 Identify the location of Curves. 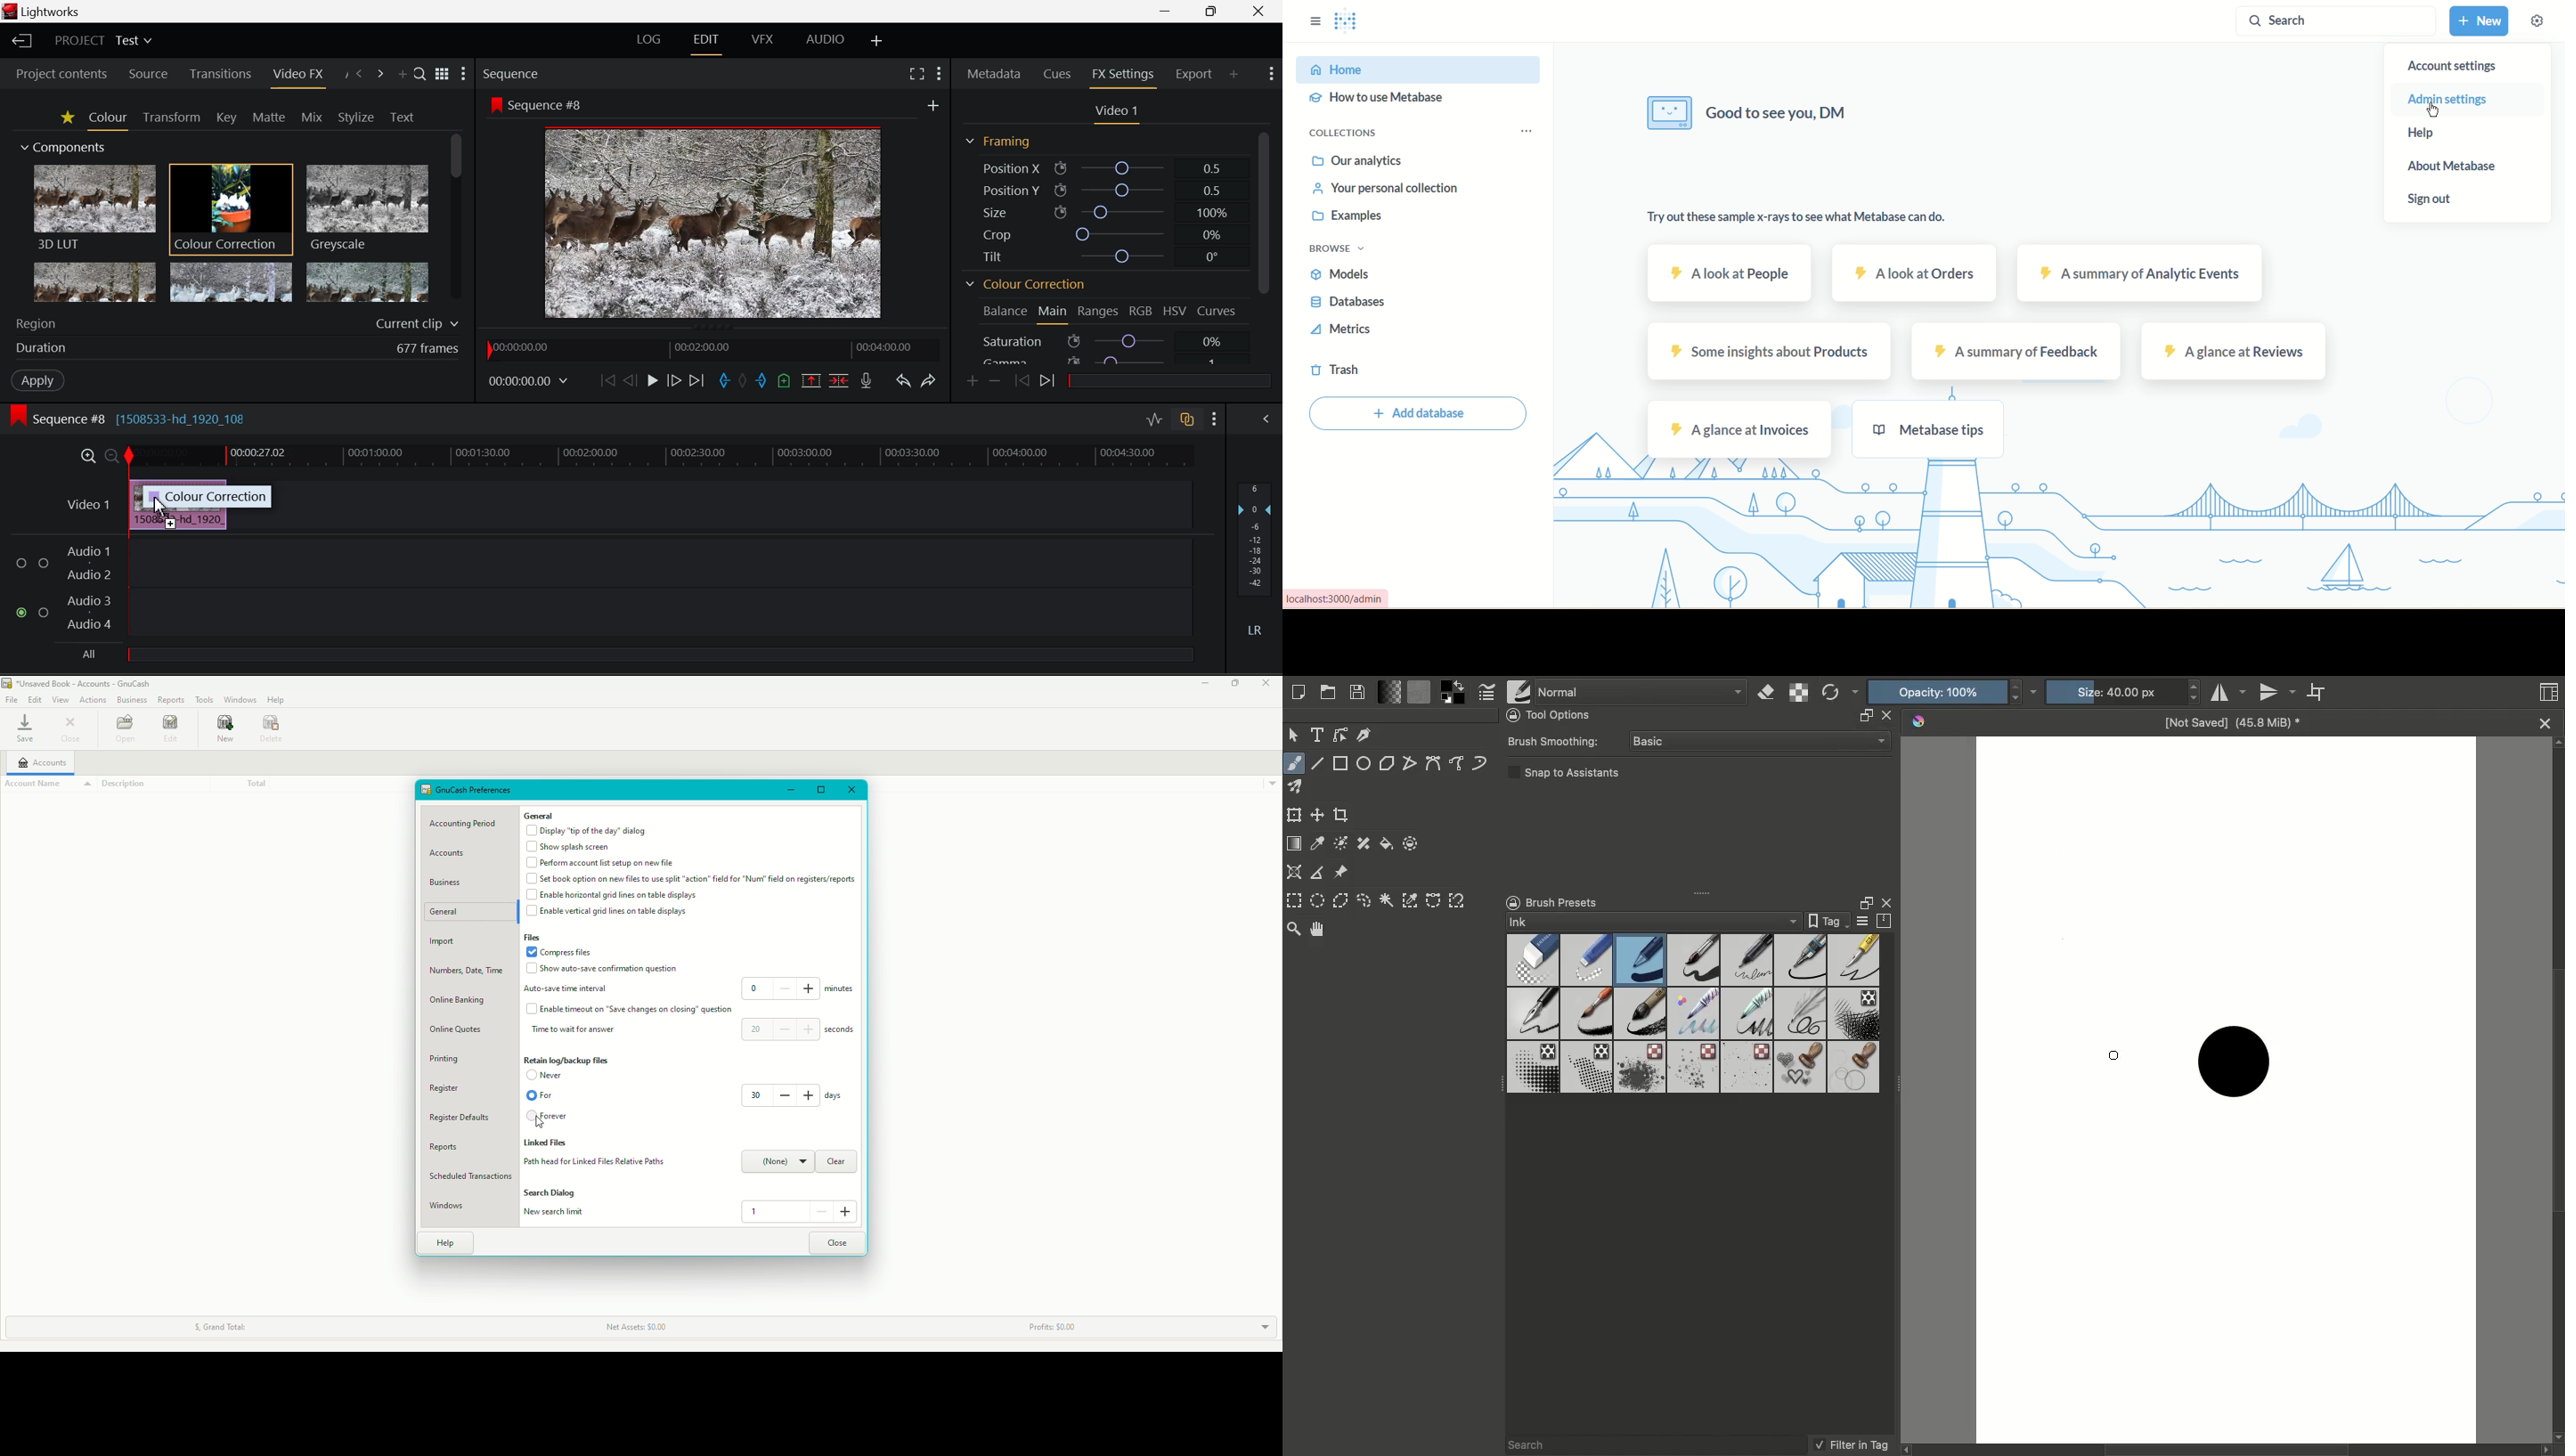
(1217, 309).